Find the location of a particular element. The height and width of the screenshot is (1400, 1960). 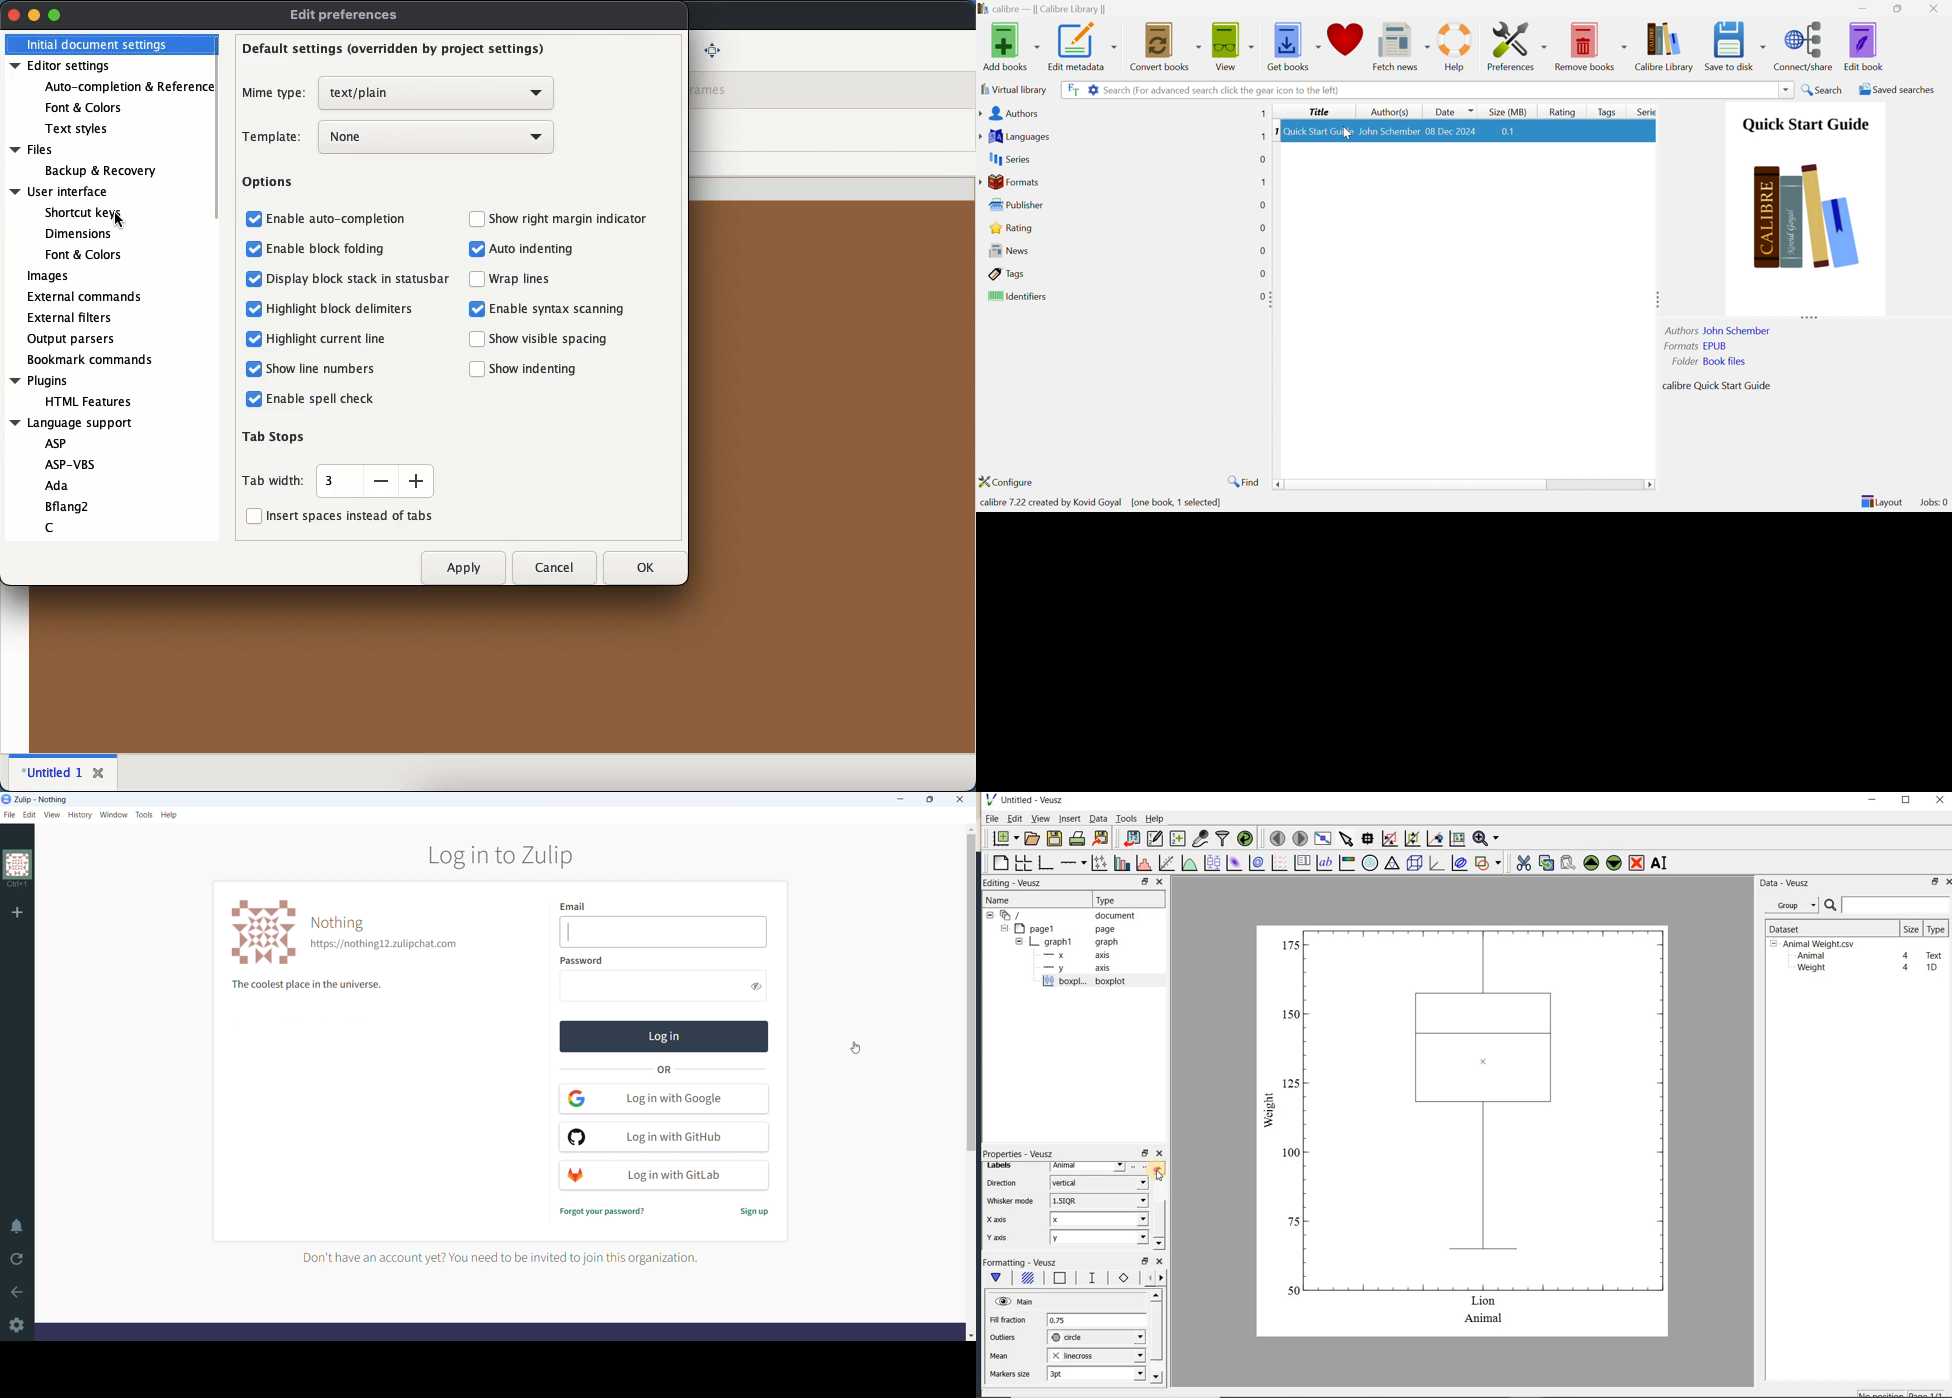

enter email is located at coordinates (664, 932).